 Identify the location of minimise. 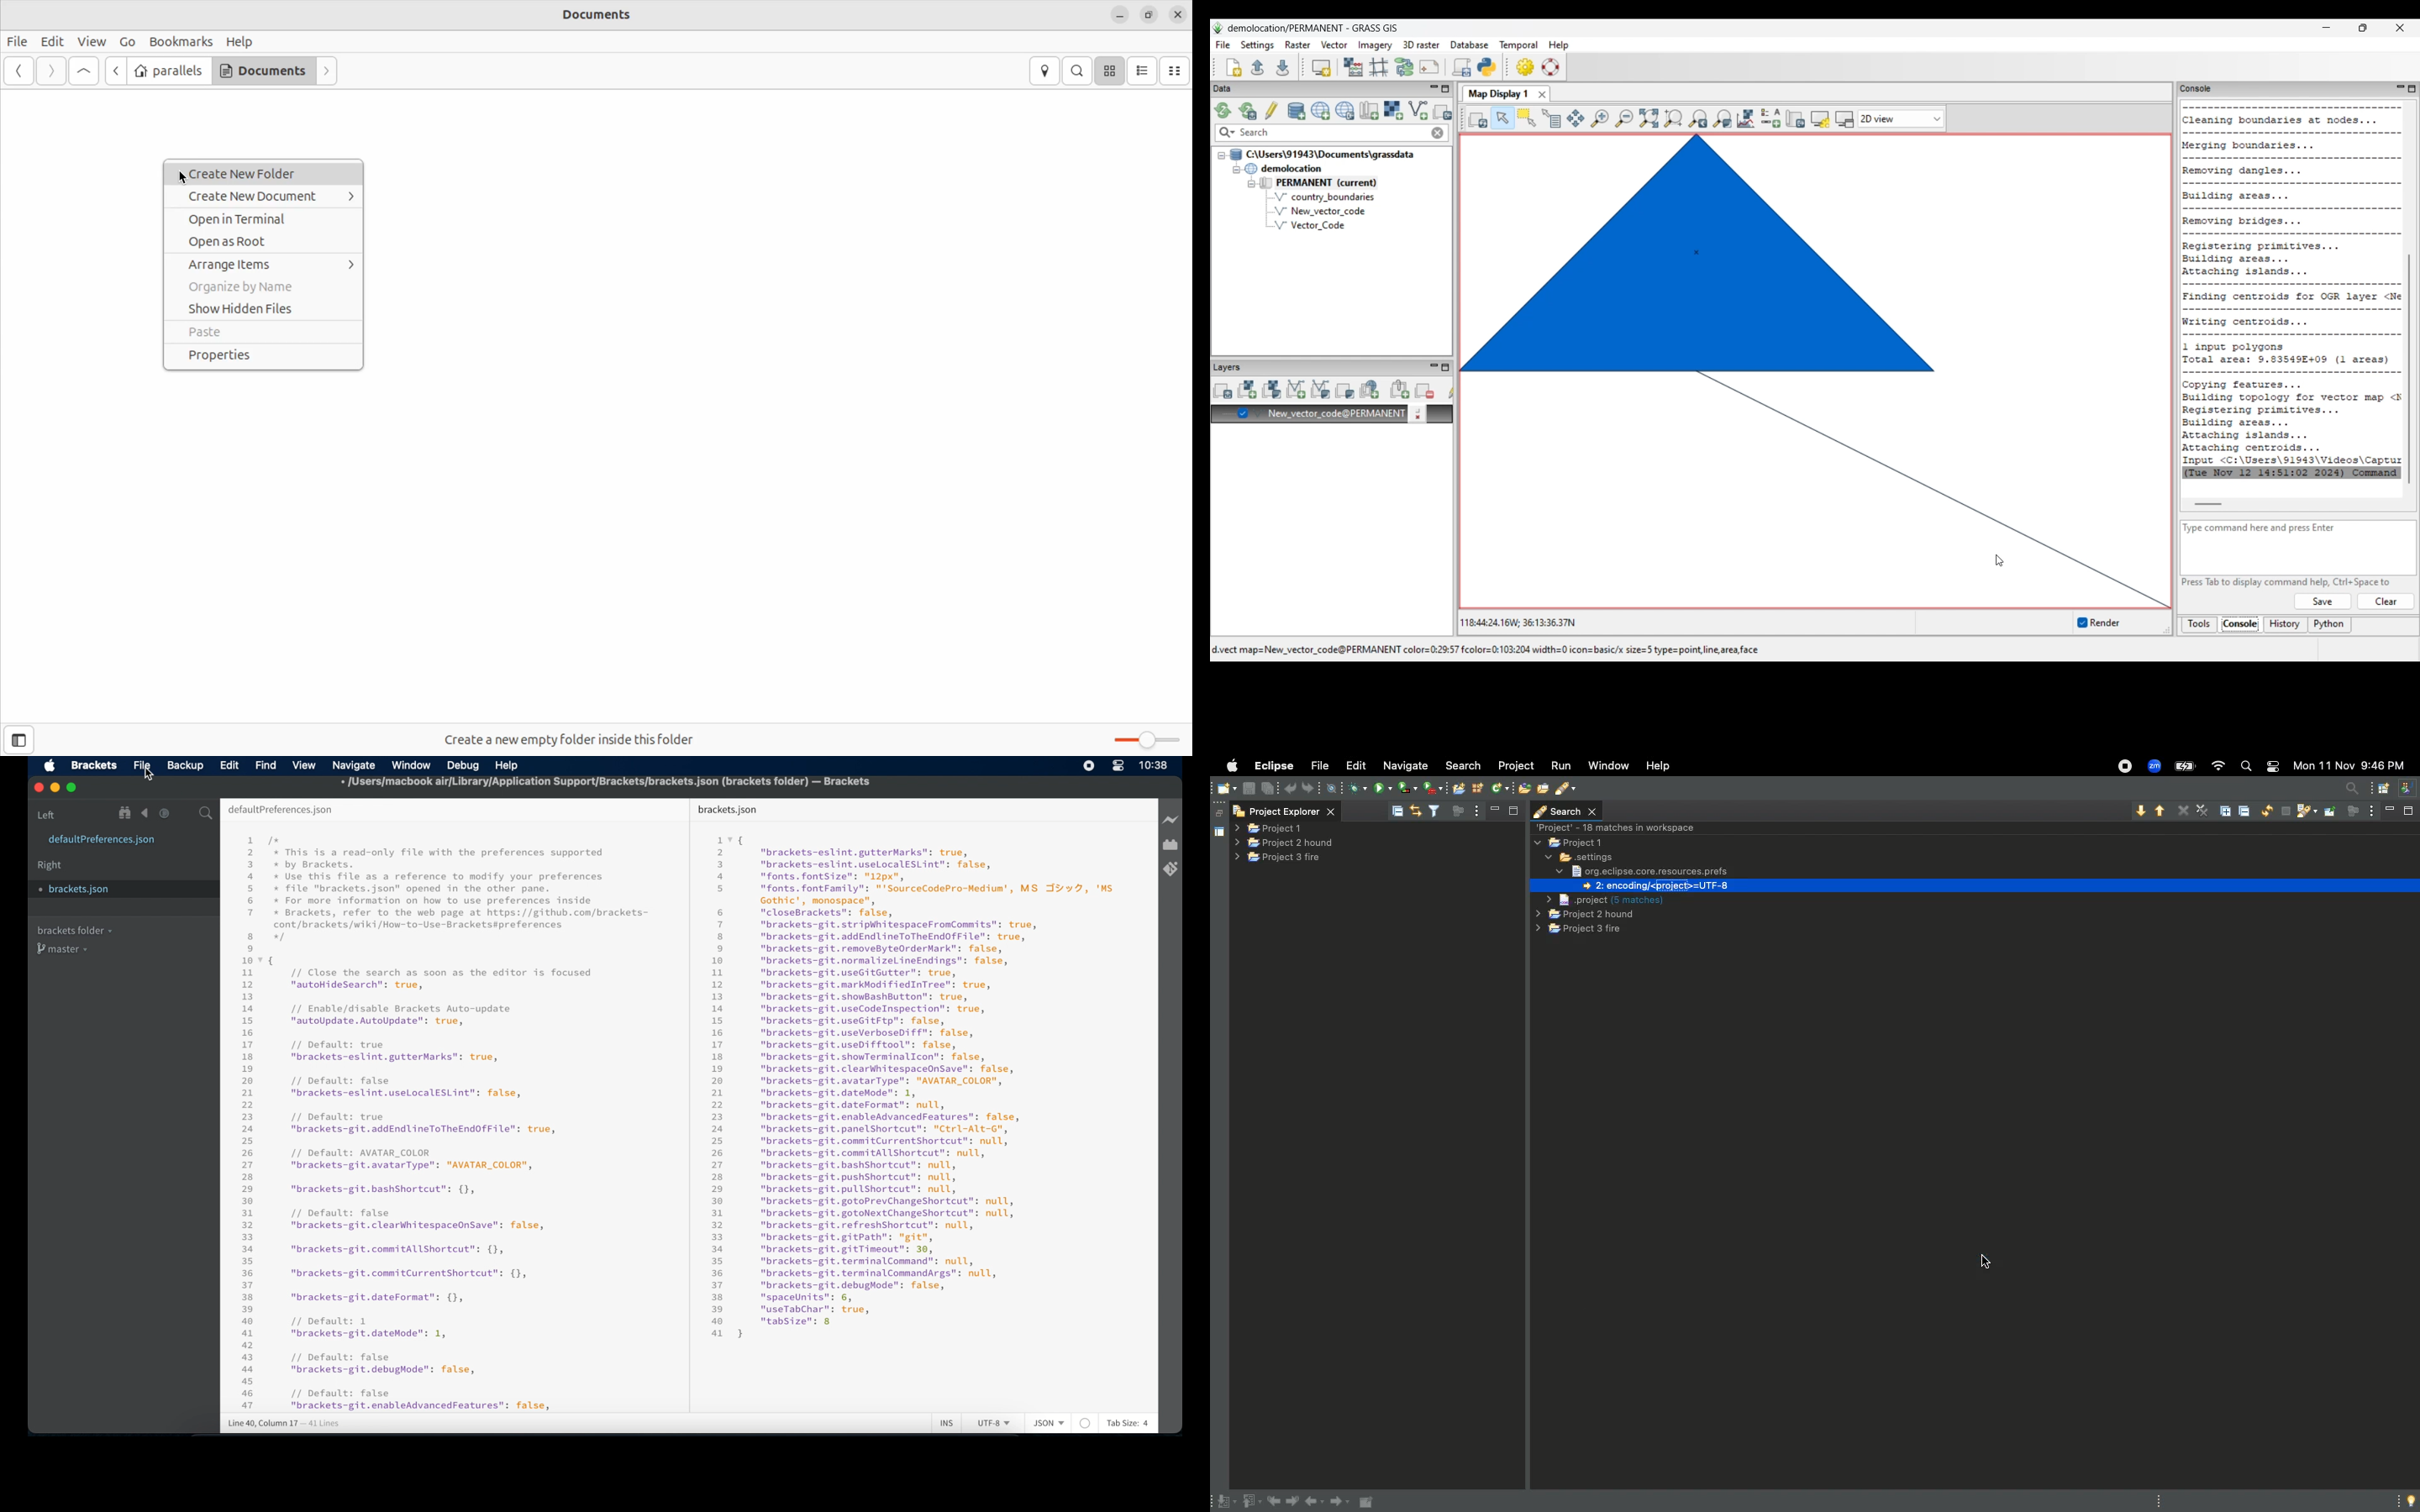
(2391, 812).